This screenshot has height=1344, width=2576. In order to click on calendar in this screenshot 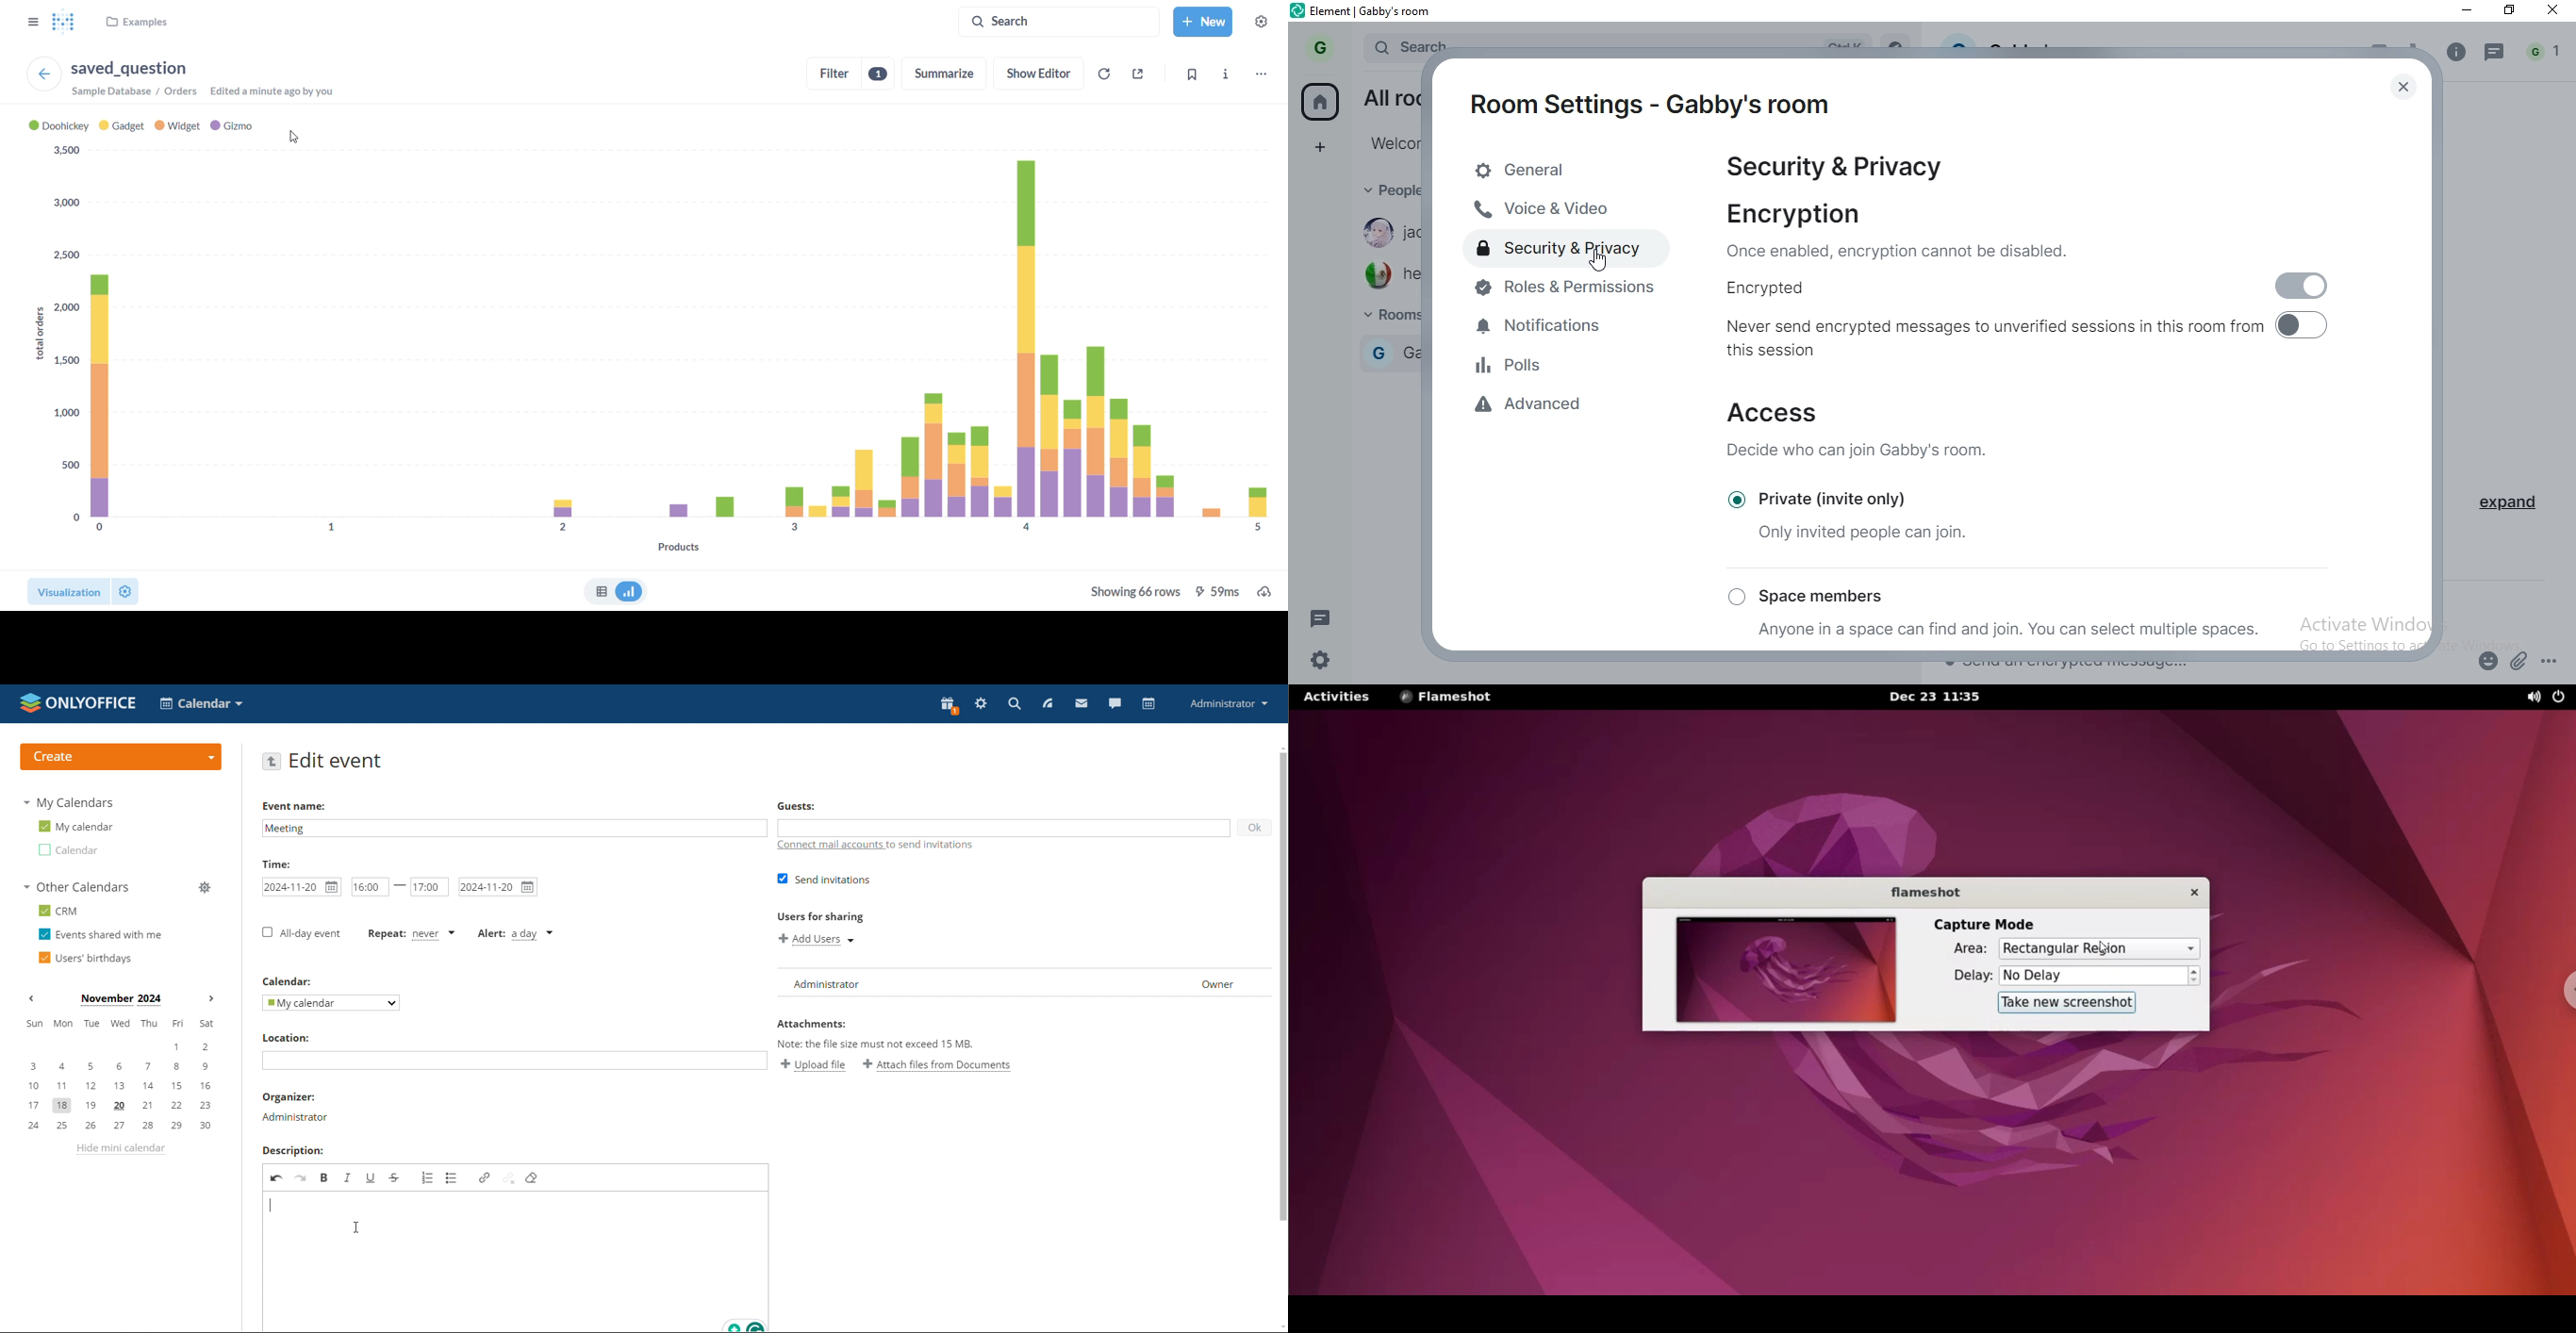, I will do `click(68, 850)`.